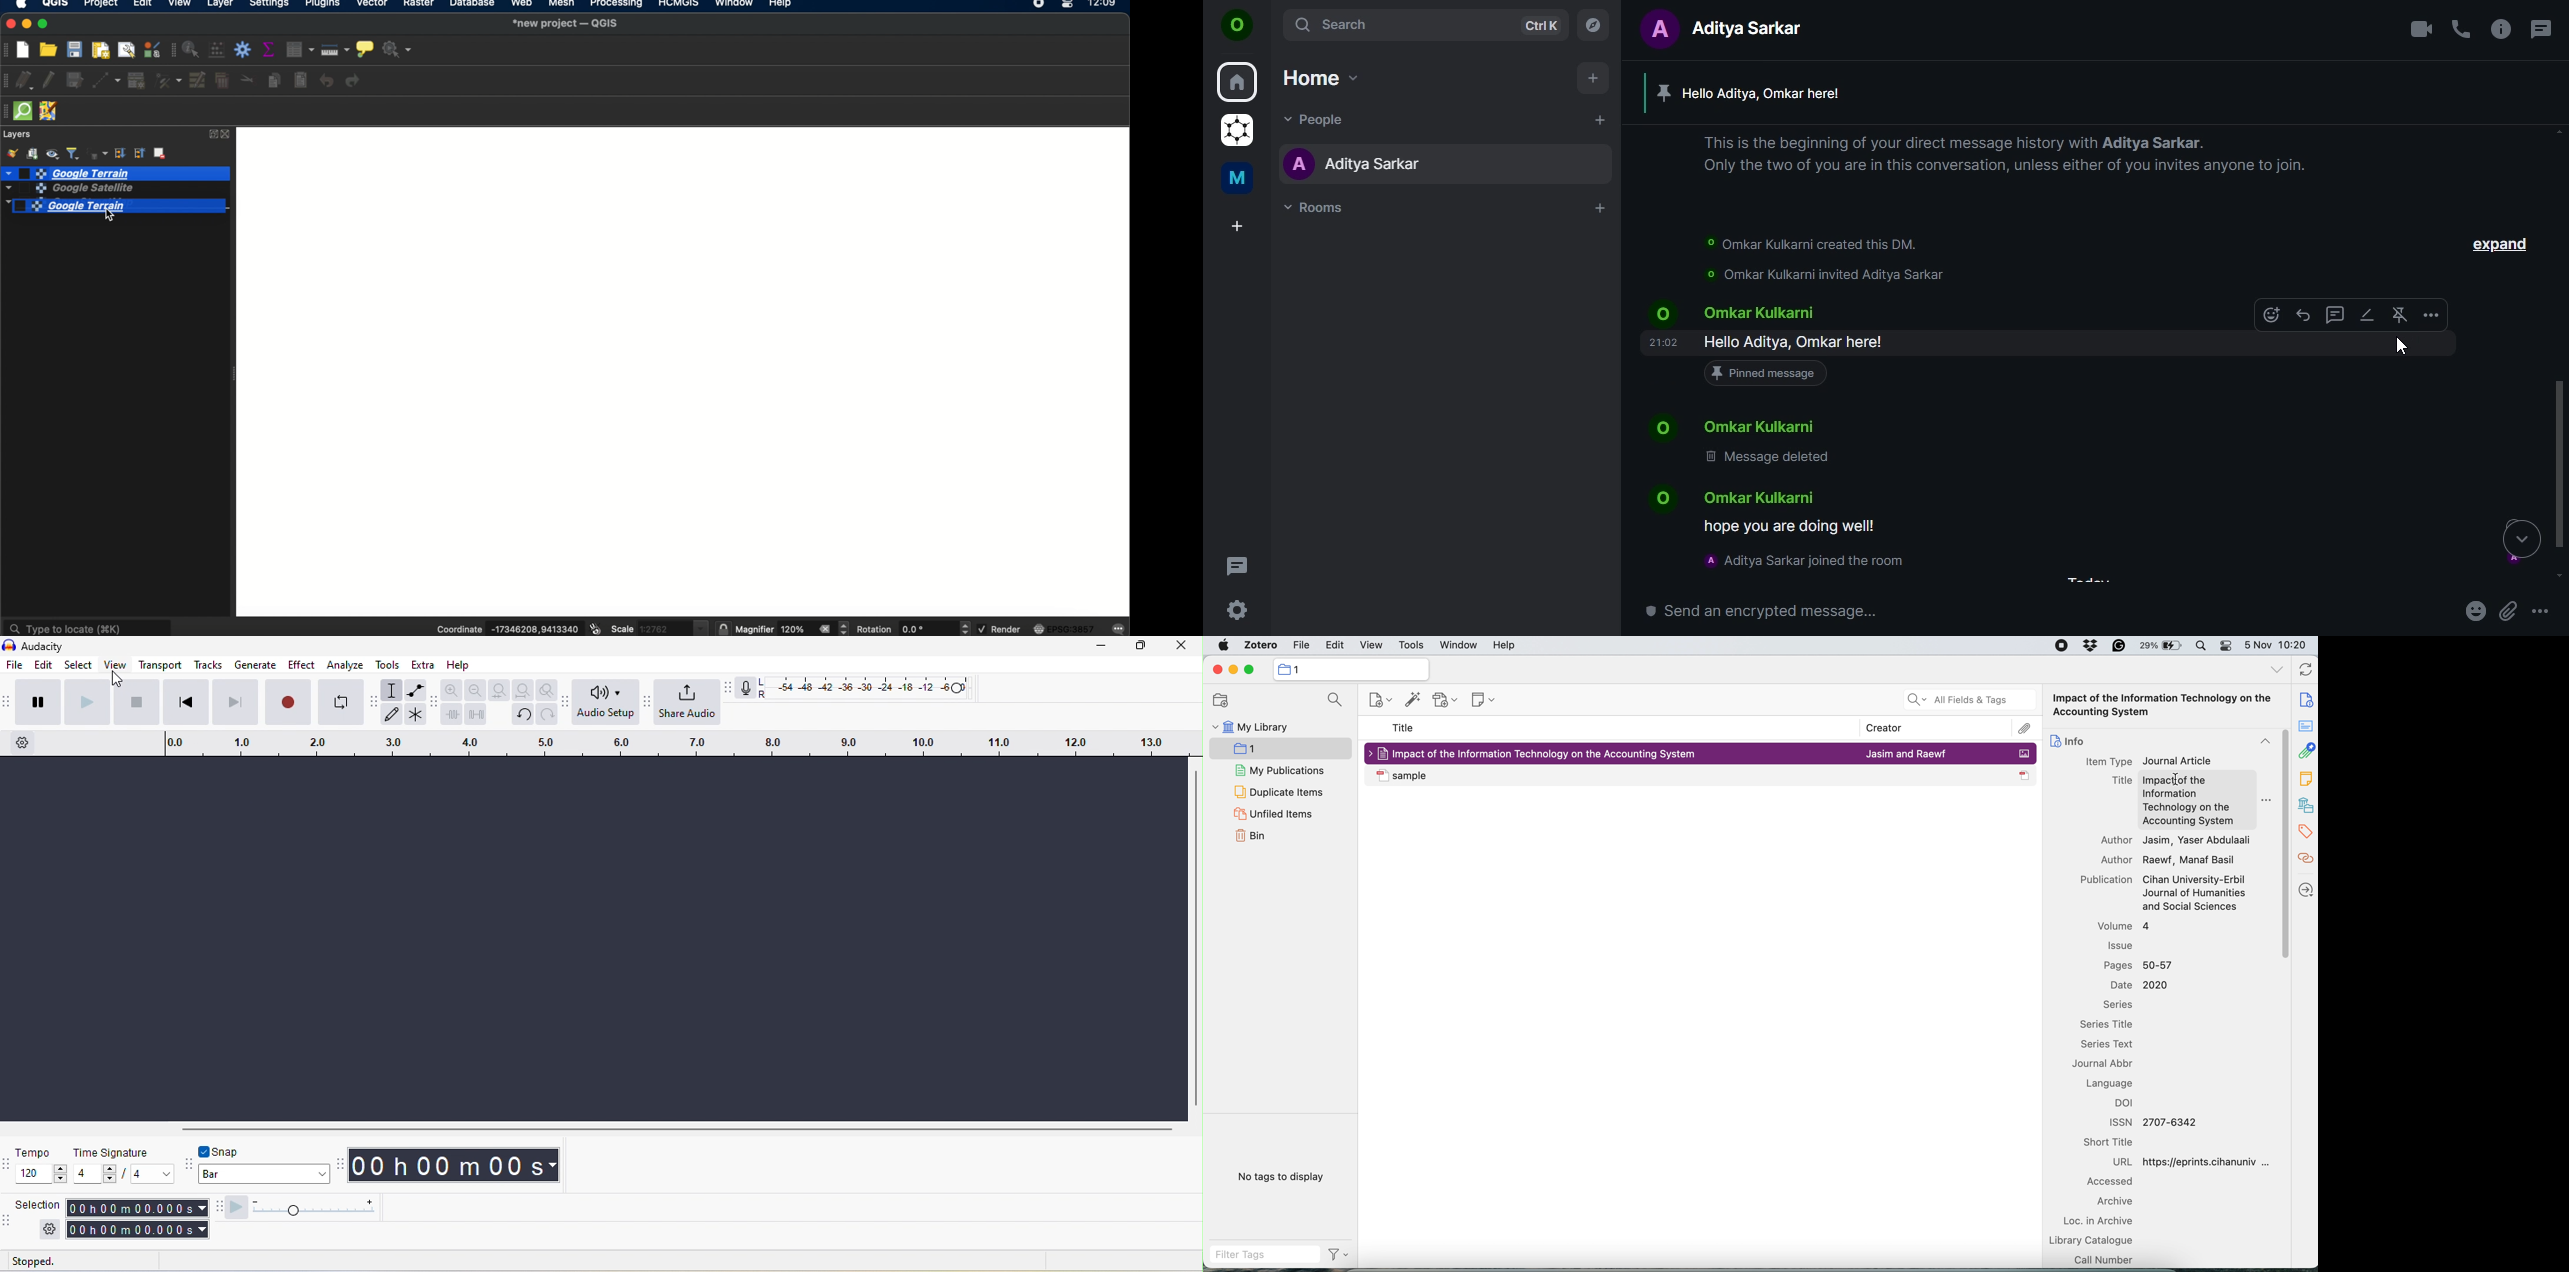 This screenshot has width=2576, height=1288. What do you see at coordinates (2091, 646) in the screenshot?
I see `dropbox` at bounding box center [2091, 646].